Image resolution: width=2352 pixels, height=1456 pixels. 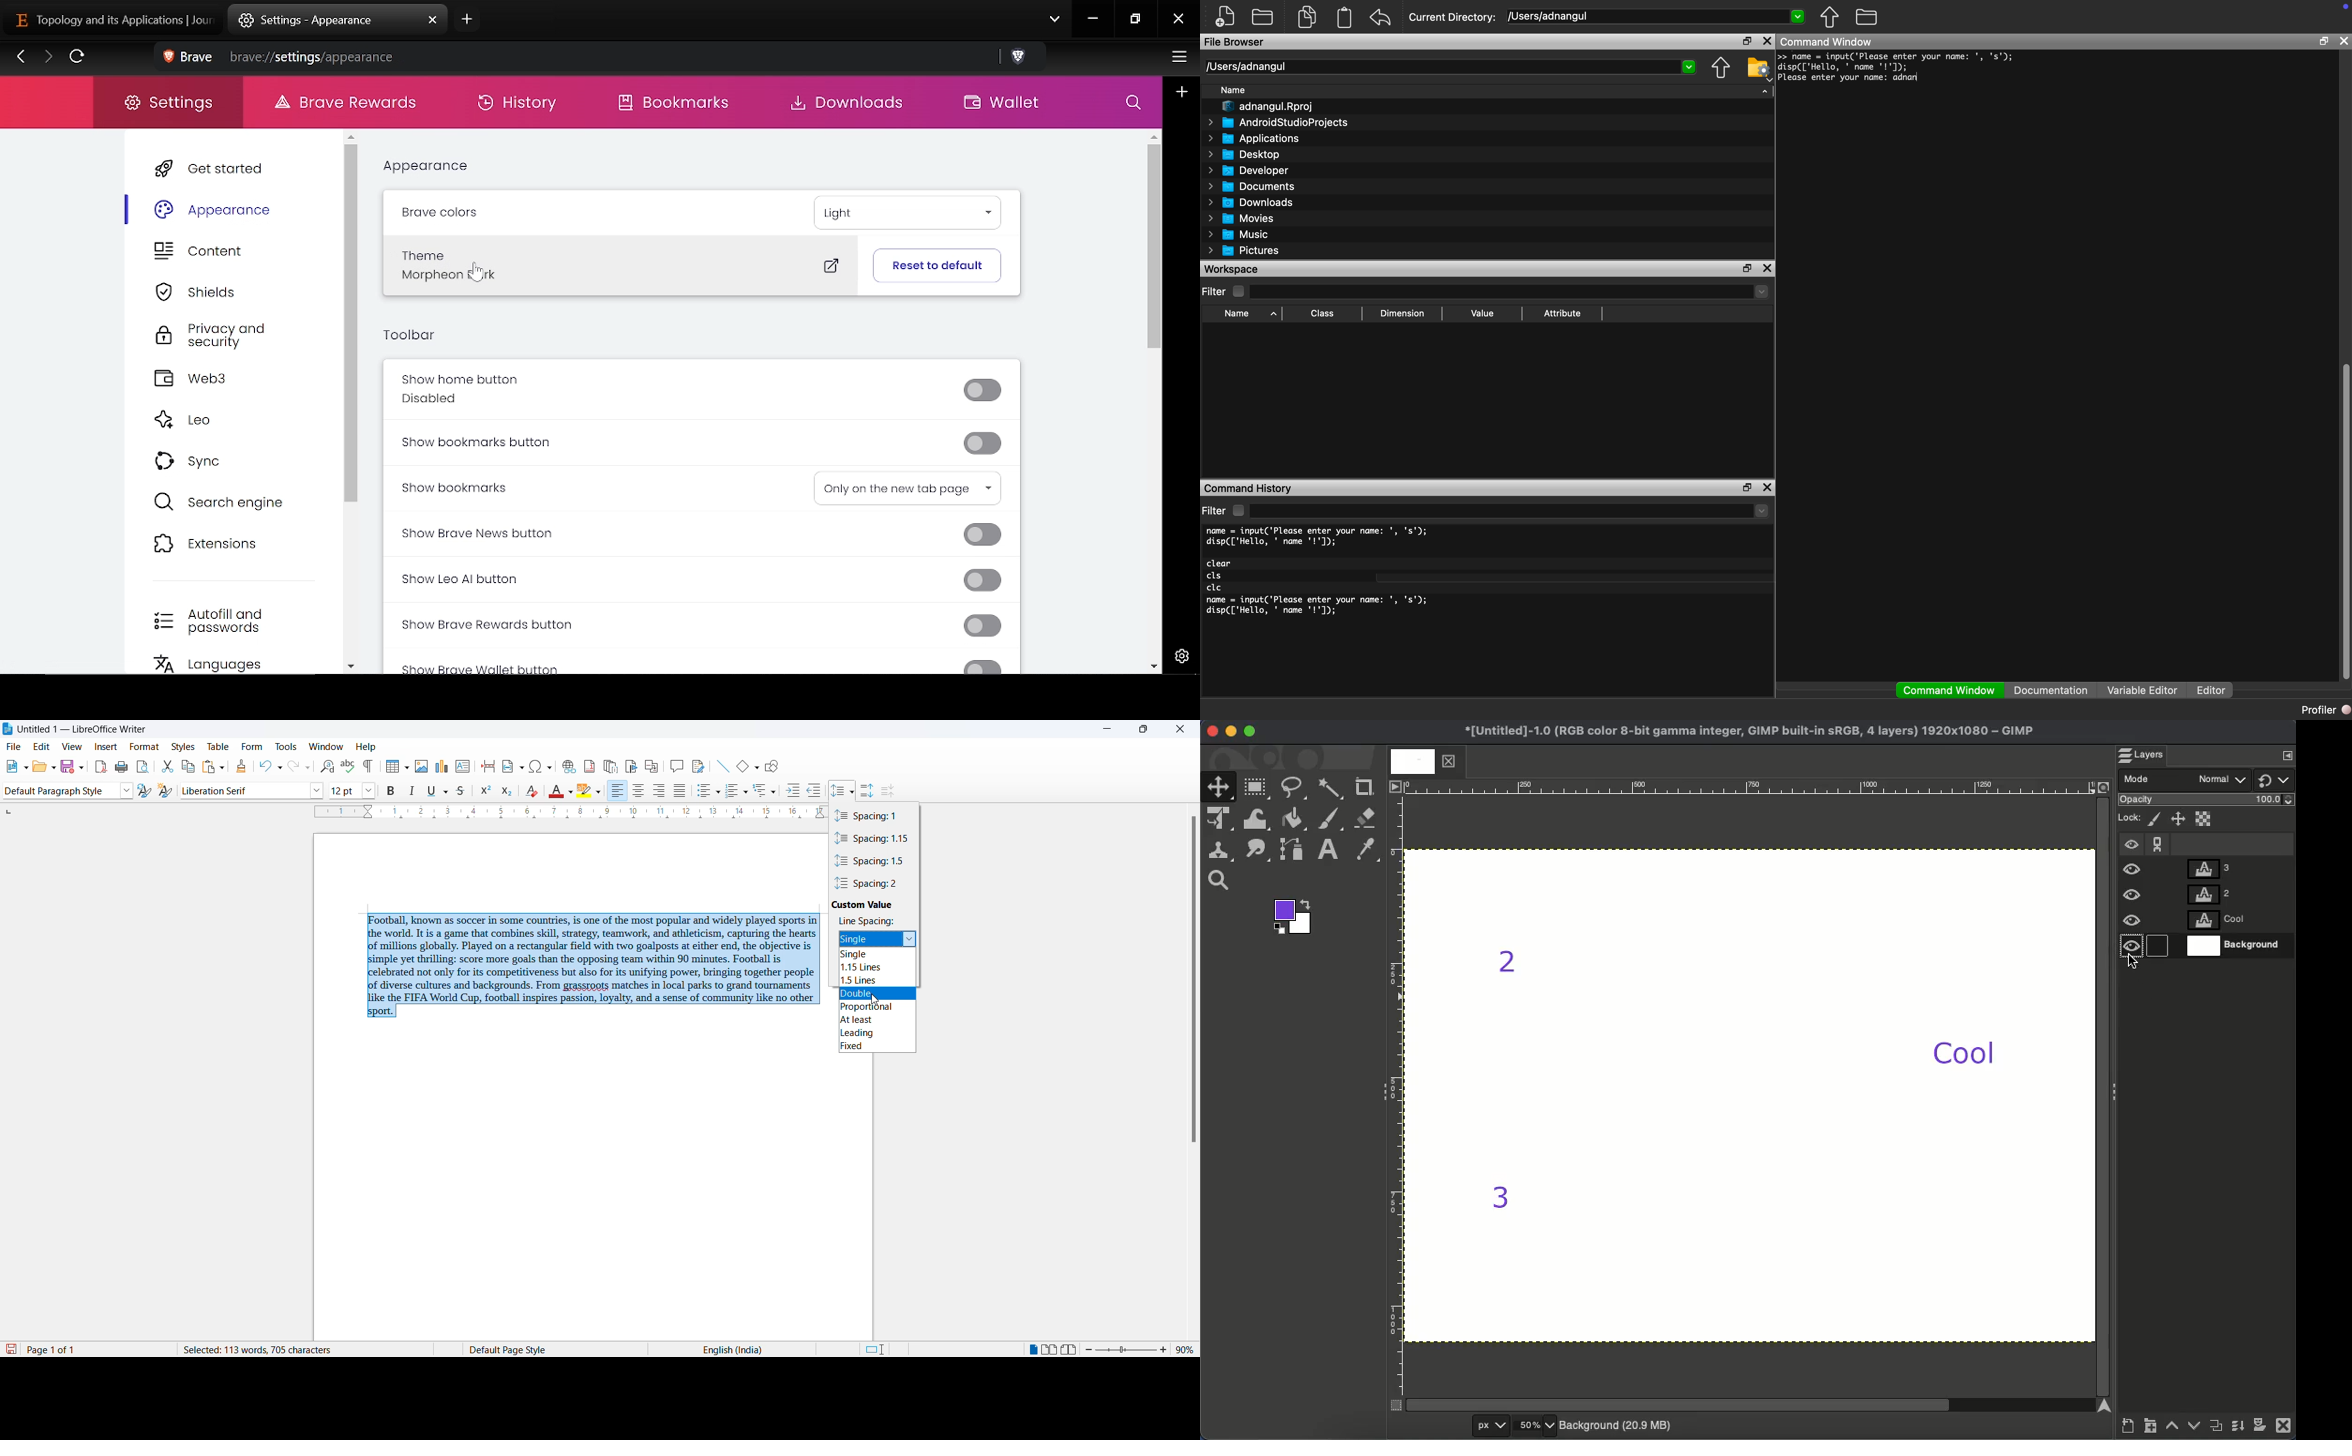 What do you see at coordinates (80, 769) in the screenshot?
I see `save options` at bounding box center [80, 769].